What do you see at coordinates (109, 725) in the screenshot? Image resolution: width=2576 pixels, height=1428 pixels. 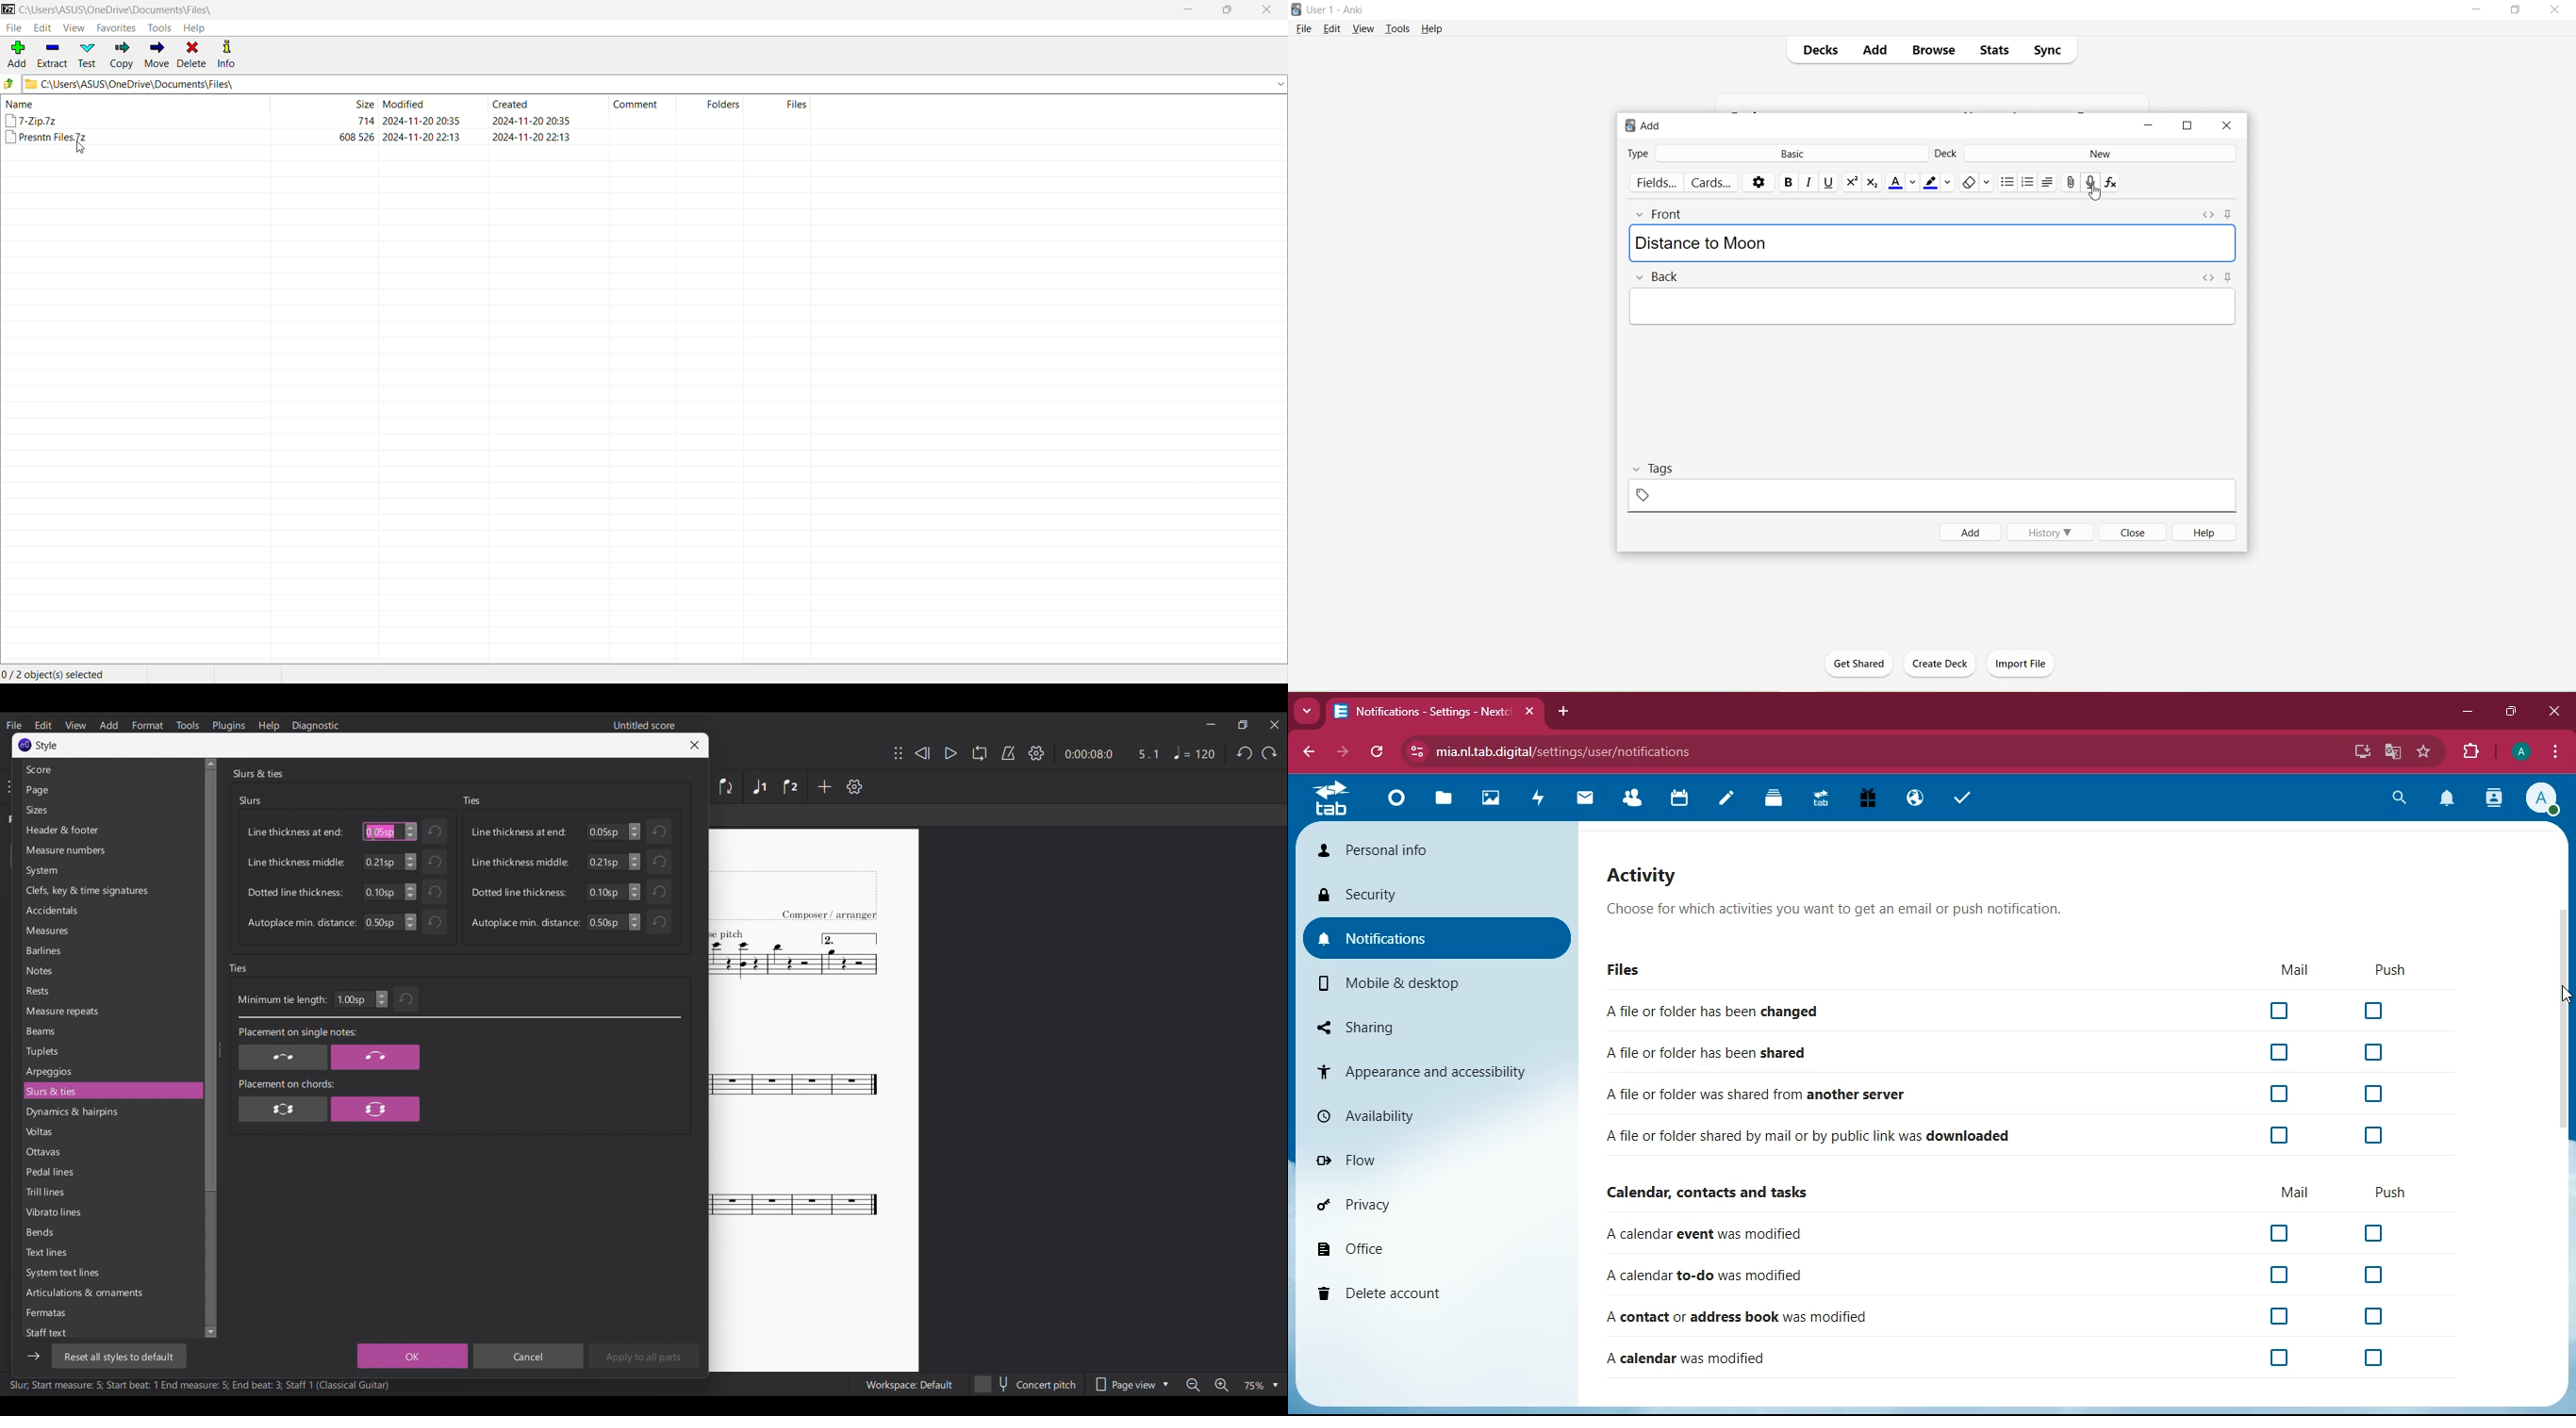 I see `Add menu` at bounding box center [109, 725].